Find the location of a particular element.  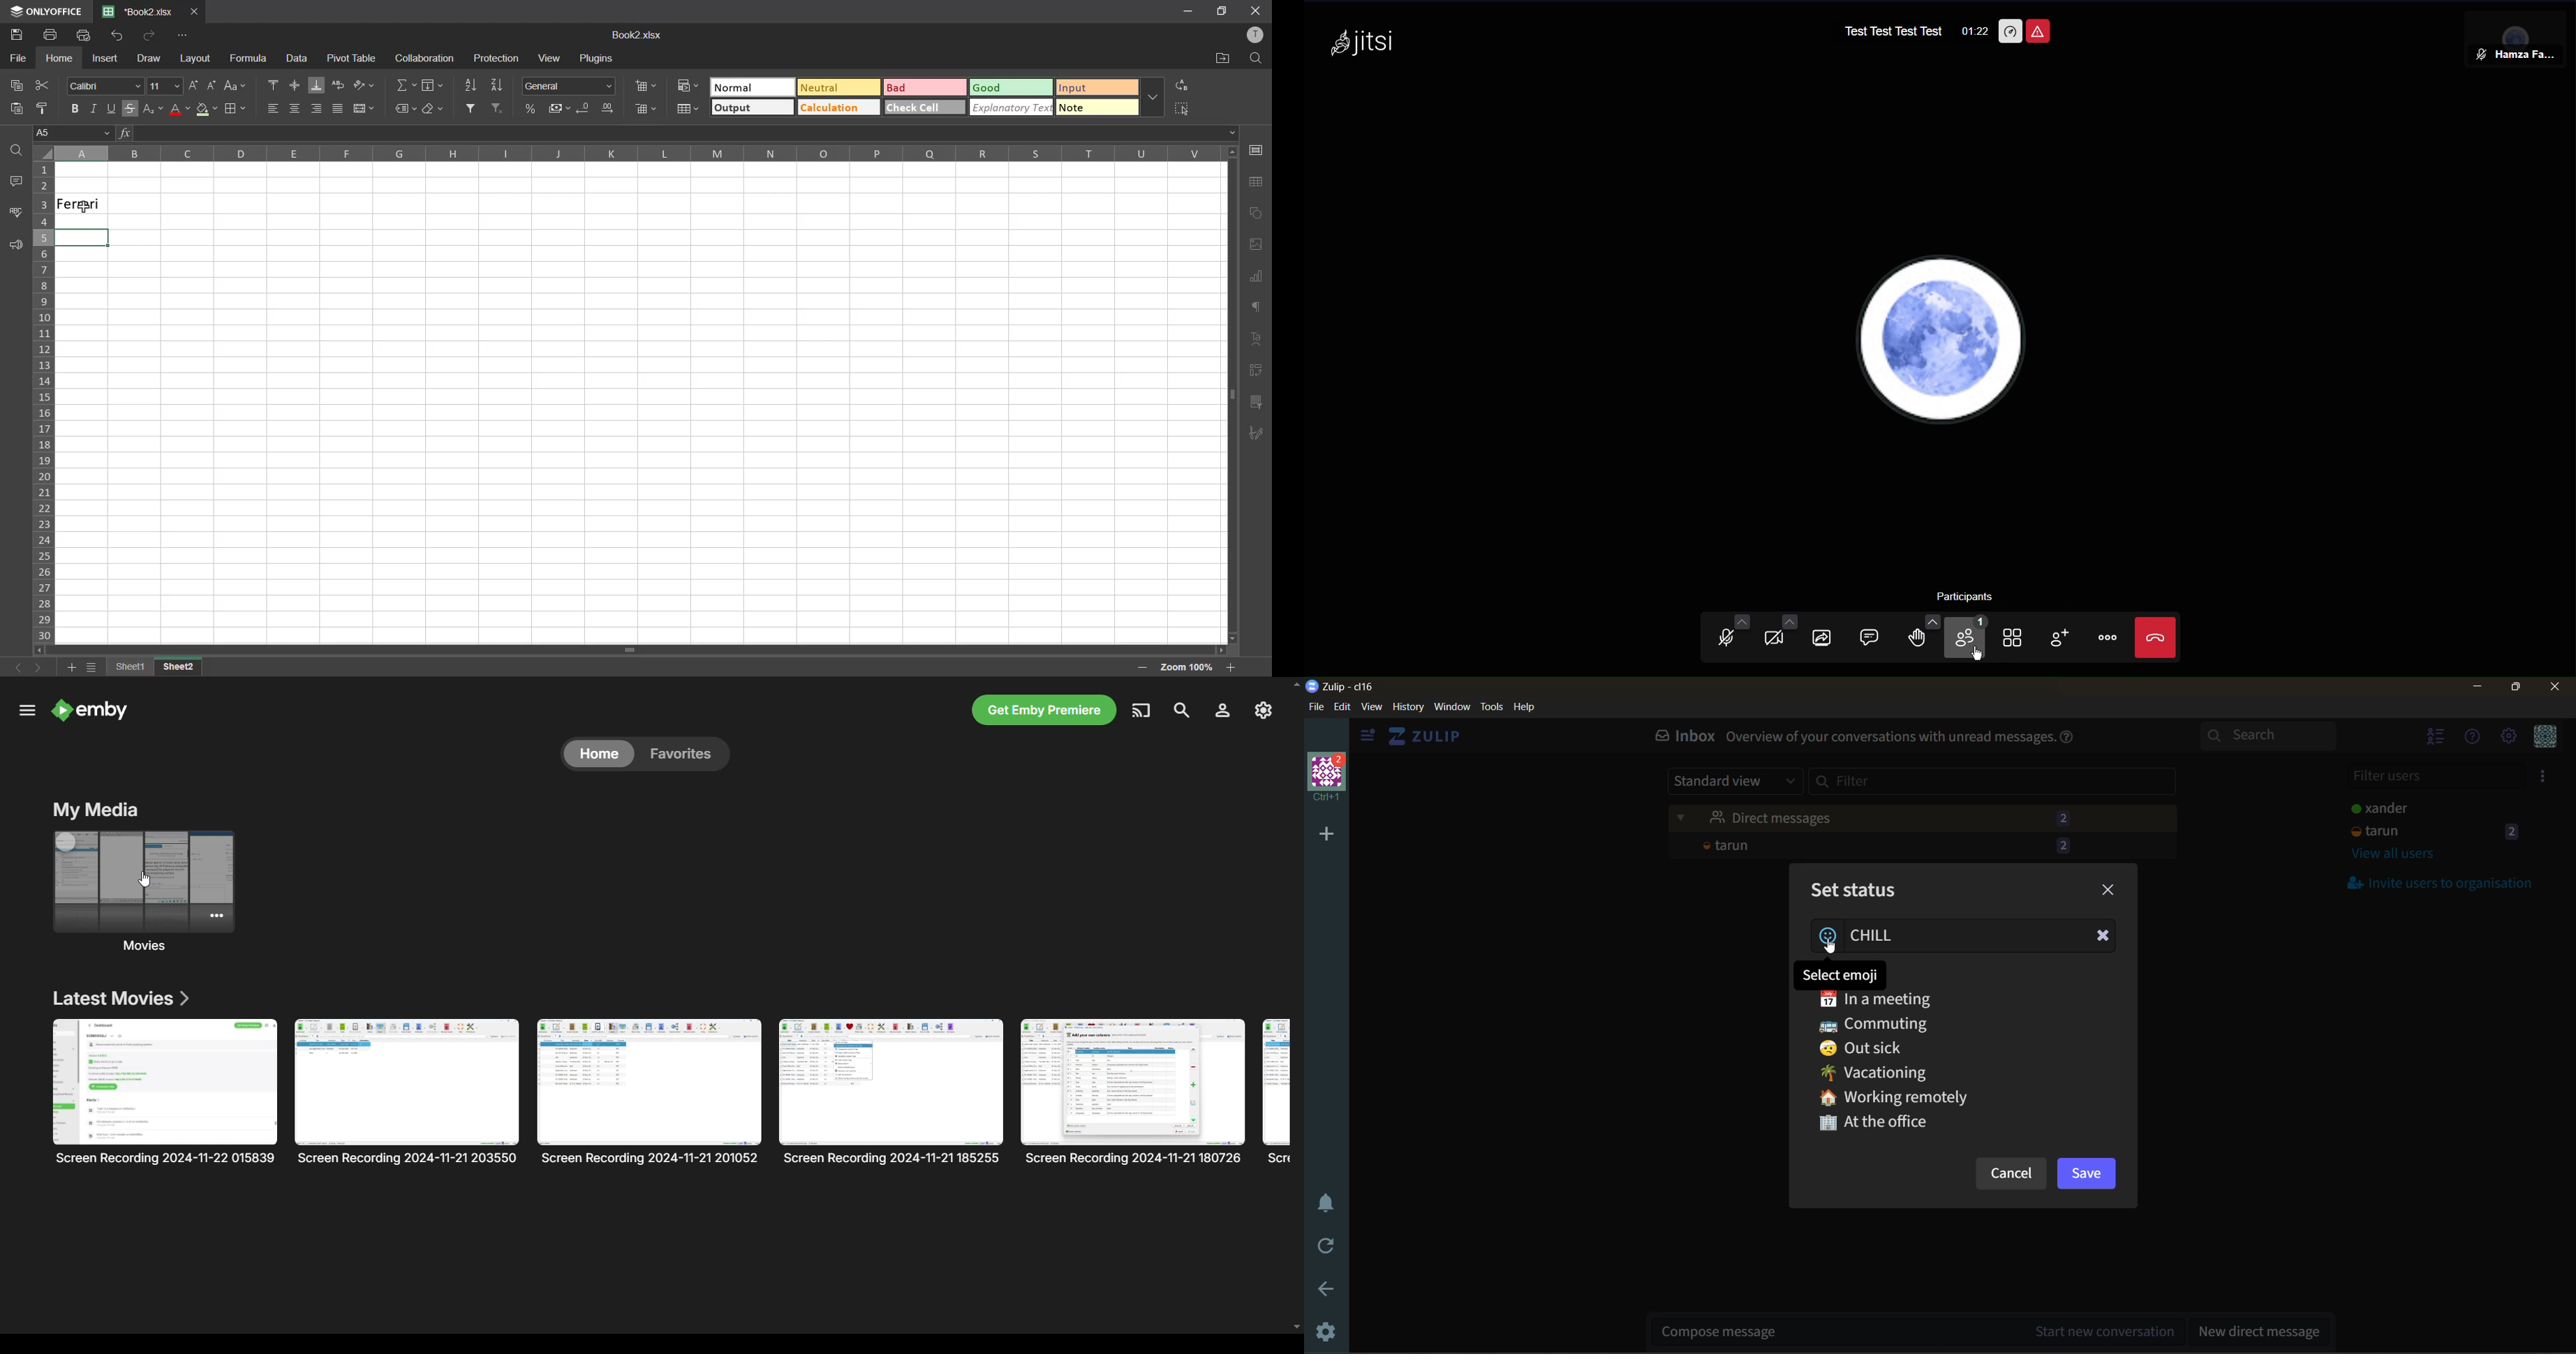

Tile View is located at coordinates (2018, 640).